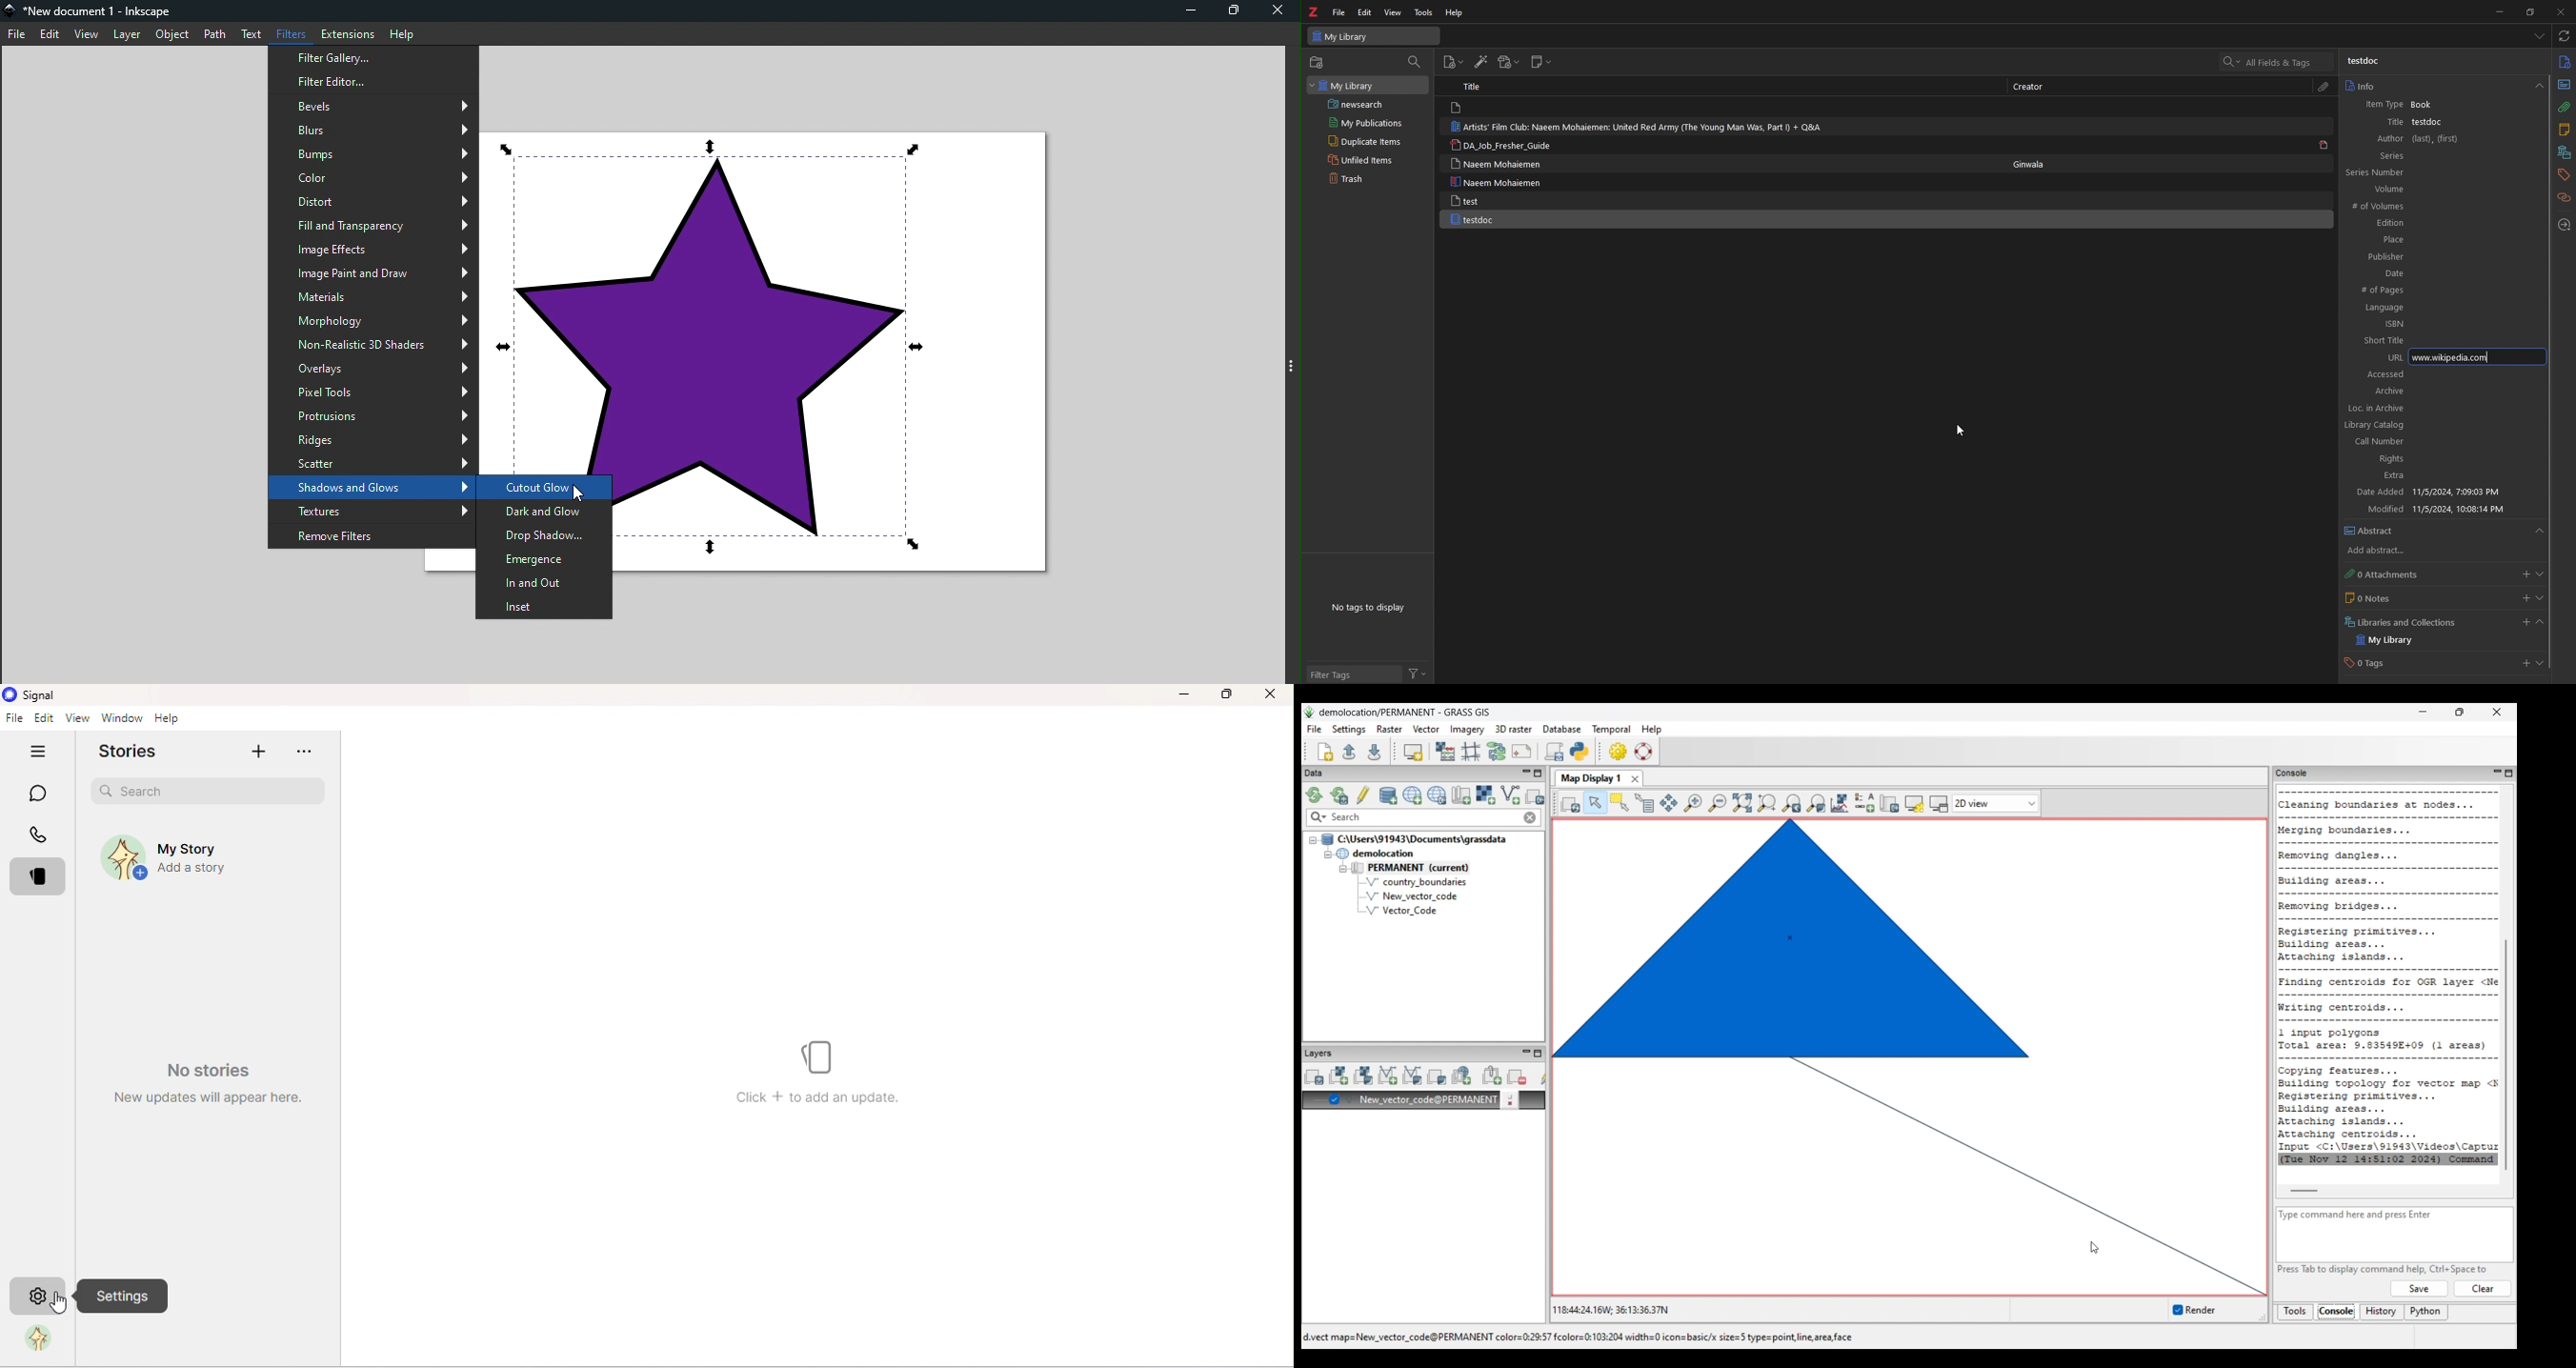 The image size is (2576, 1372). Describe the element at coordinates (1509, 62) in the screenshot. I see `add attachment` at that location.